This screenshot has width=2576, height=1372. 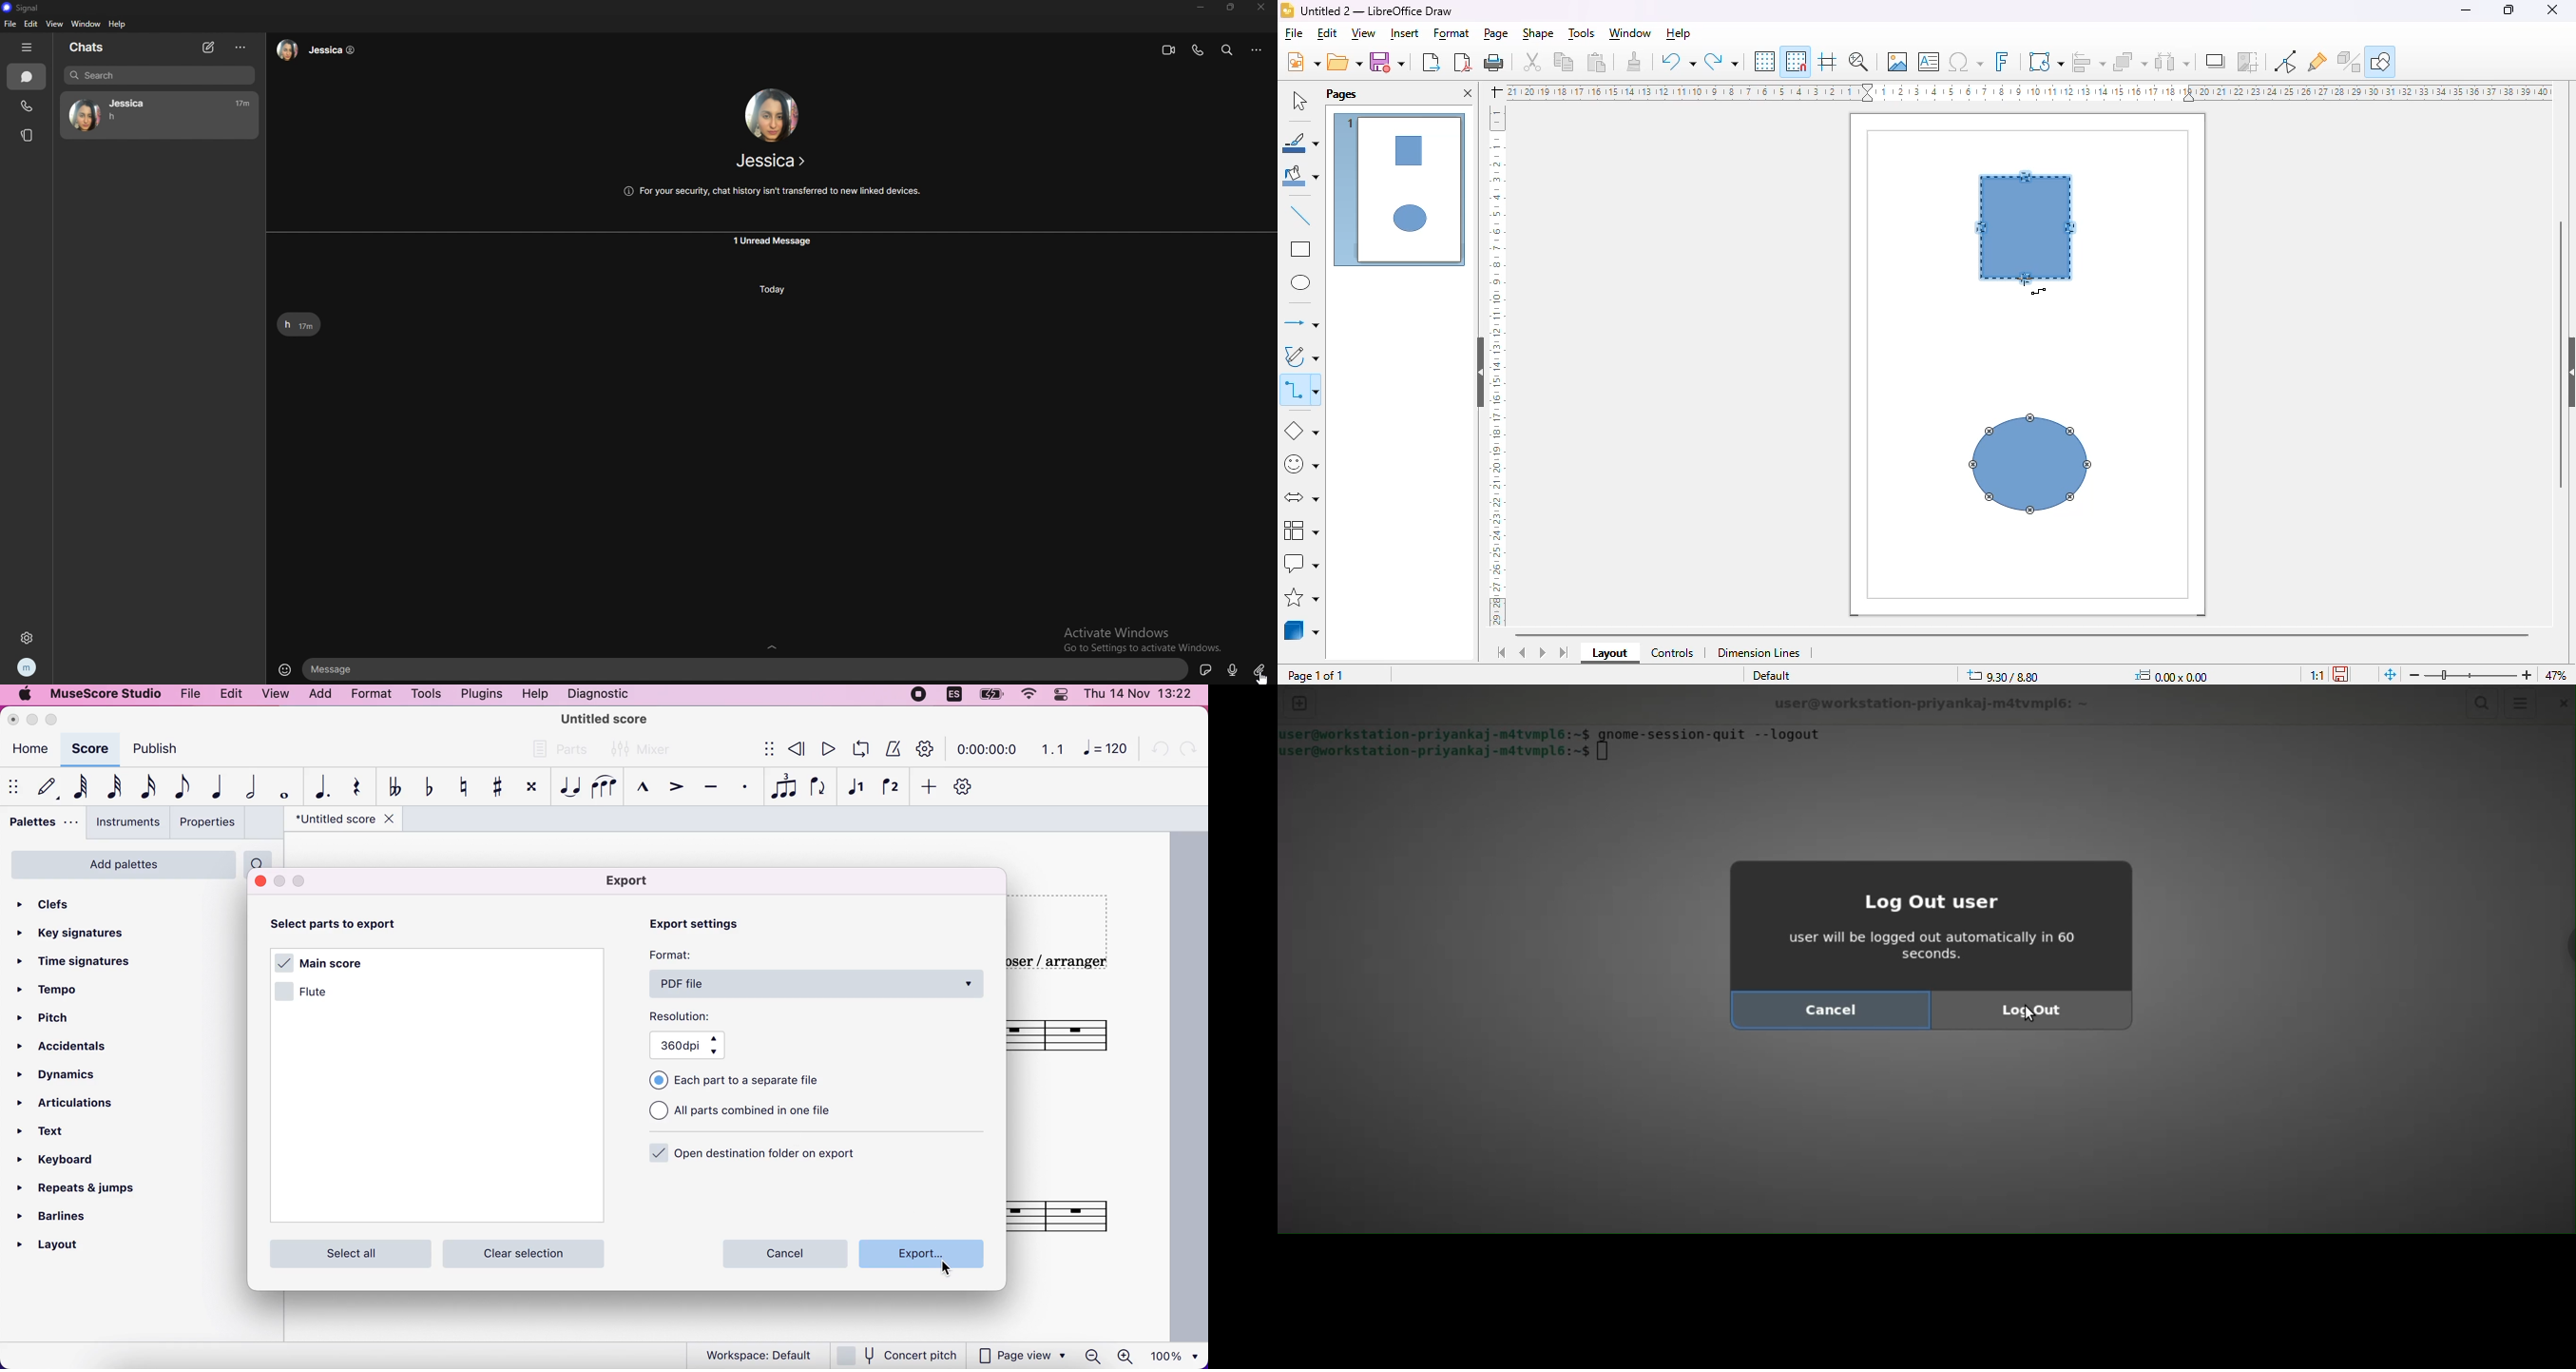 I want to click on open destination folder on export, so click(x=757, y=1156).